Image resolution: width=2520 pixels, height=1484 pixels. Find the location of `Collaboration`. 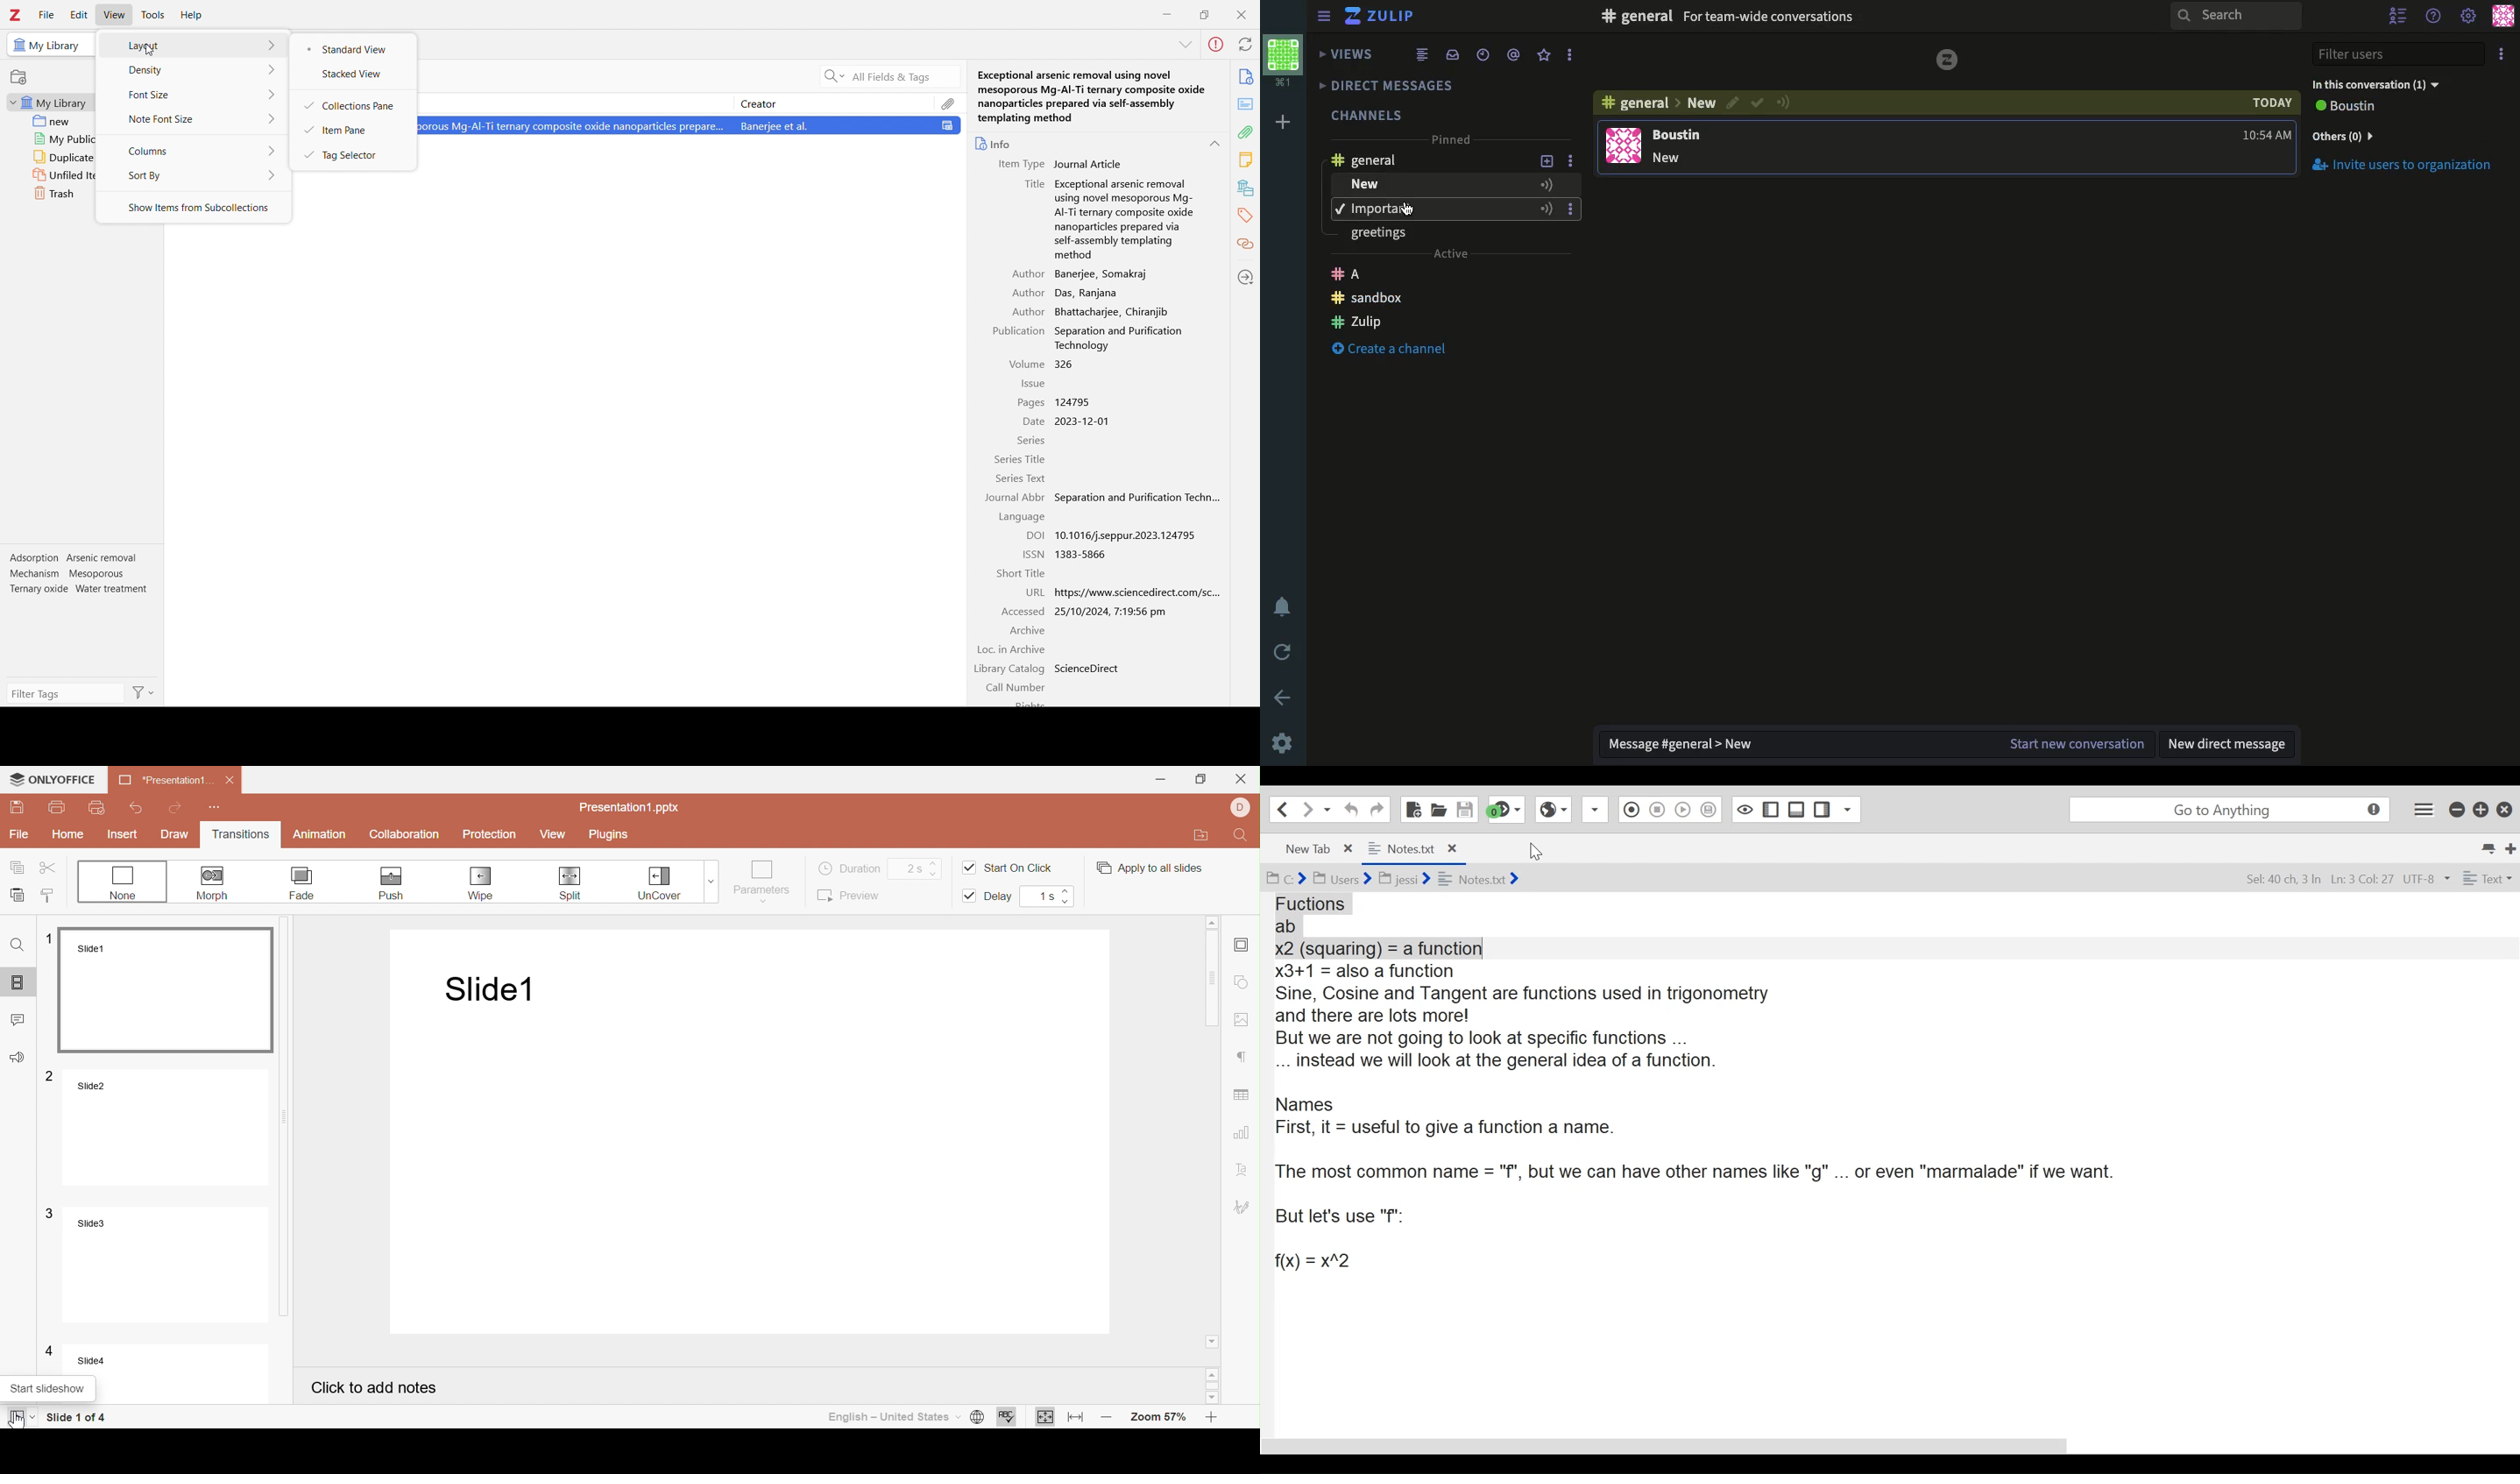

Collaboration is located at coordinates (407, 834).